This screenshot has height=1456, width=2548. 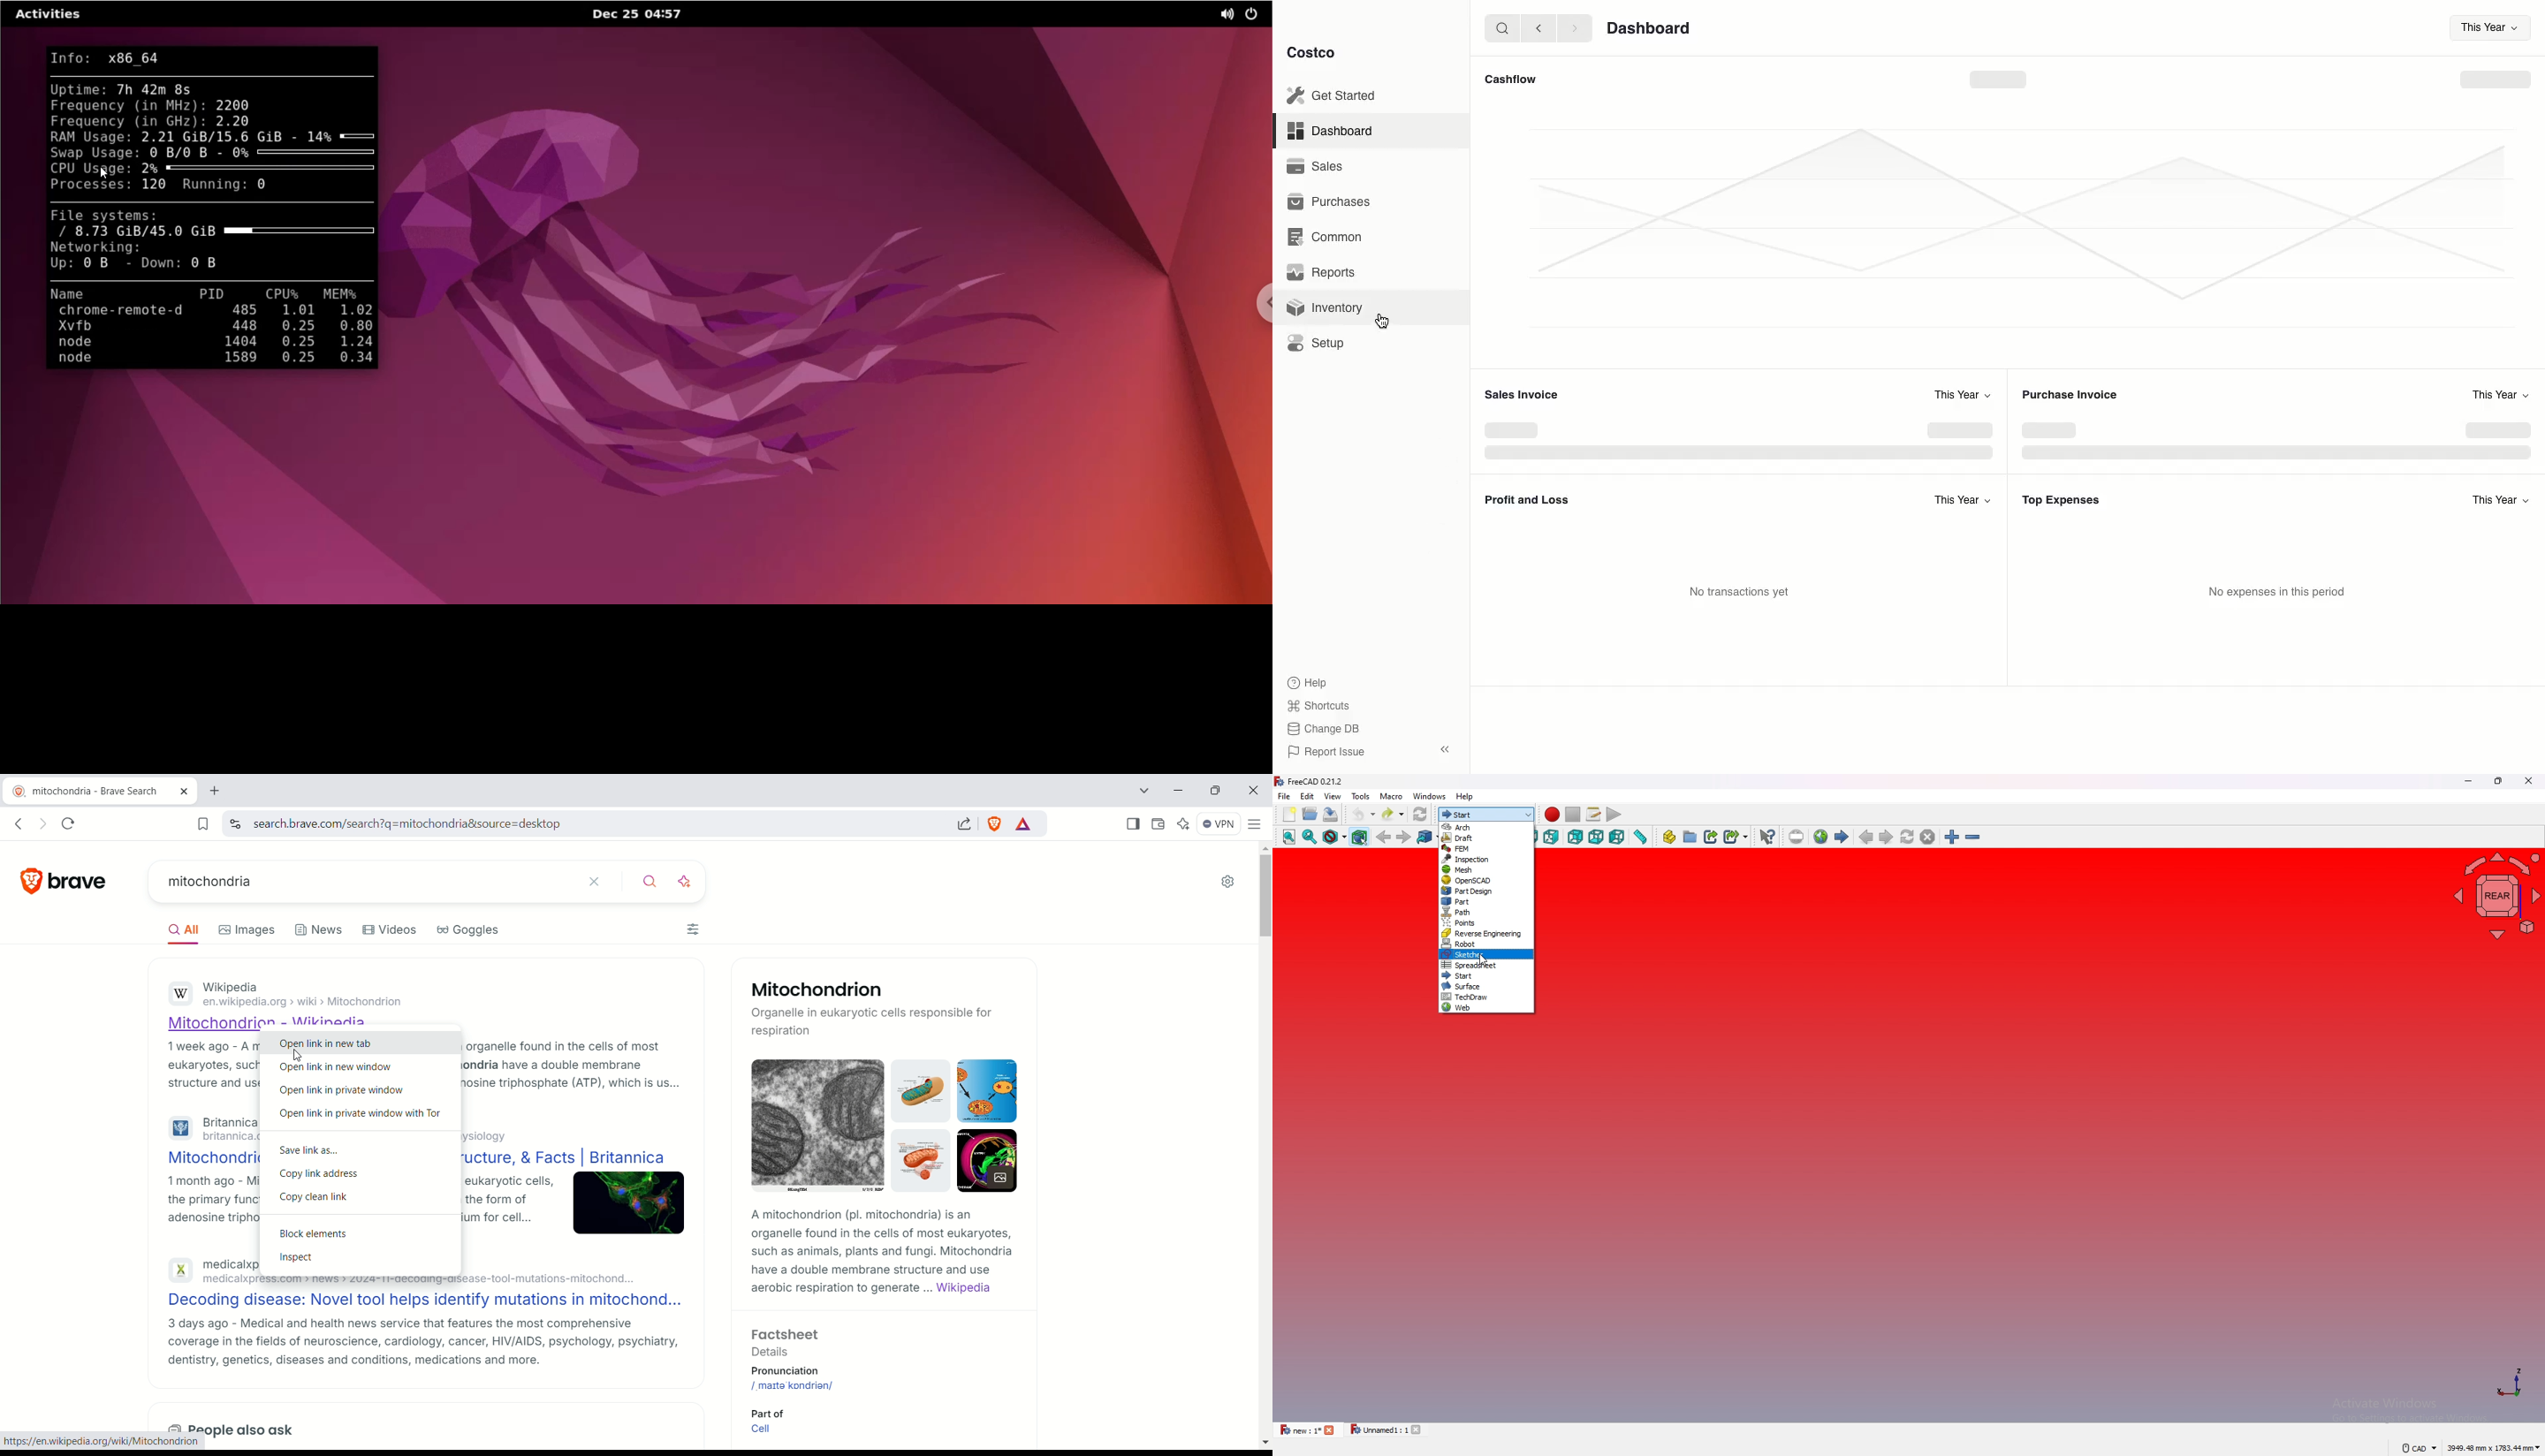 What do you see at coordinates (1318, 703) in the screenshot?
I see `Shortcuts` at bounding box center [1318, 703].